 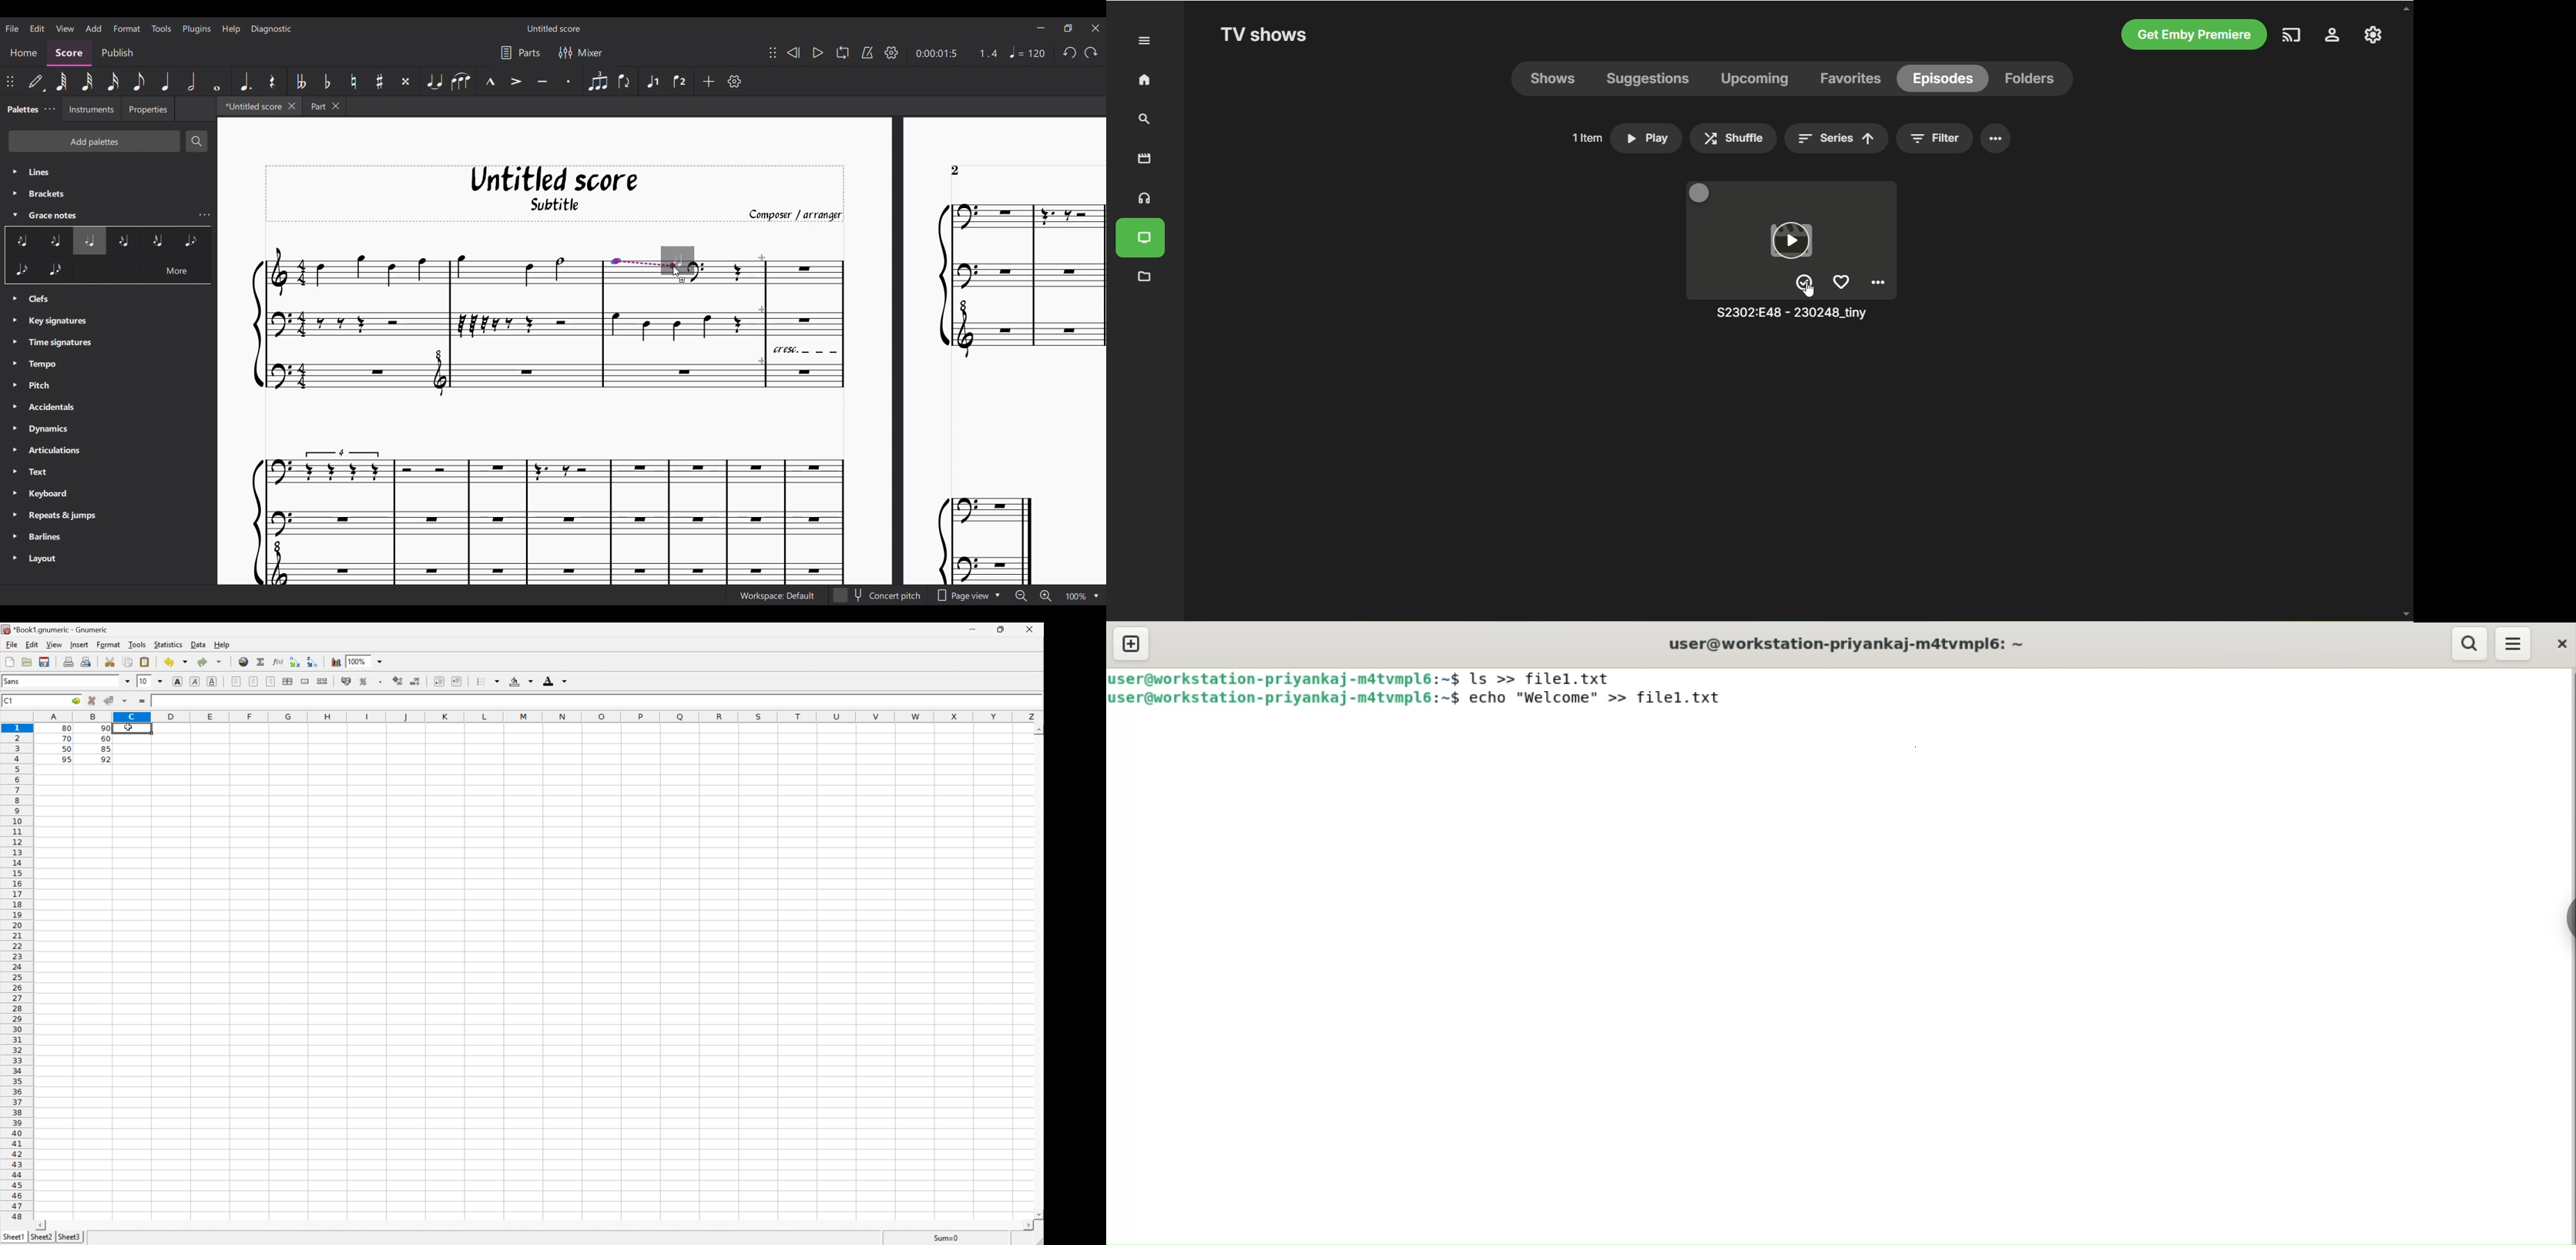 I want to click on Score title, sub-title, and composer name, so click(x=555, y=194).